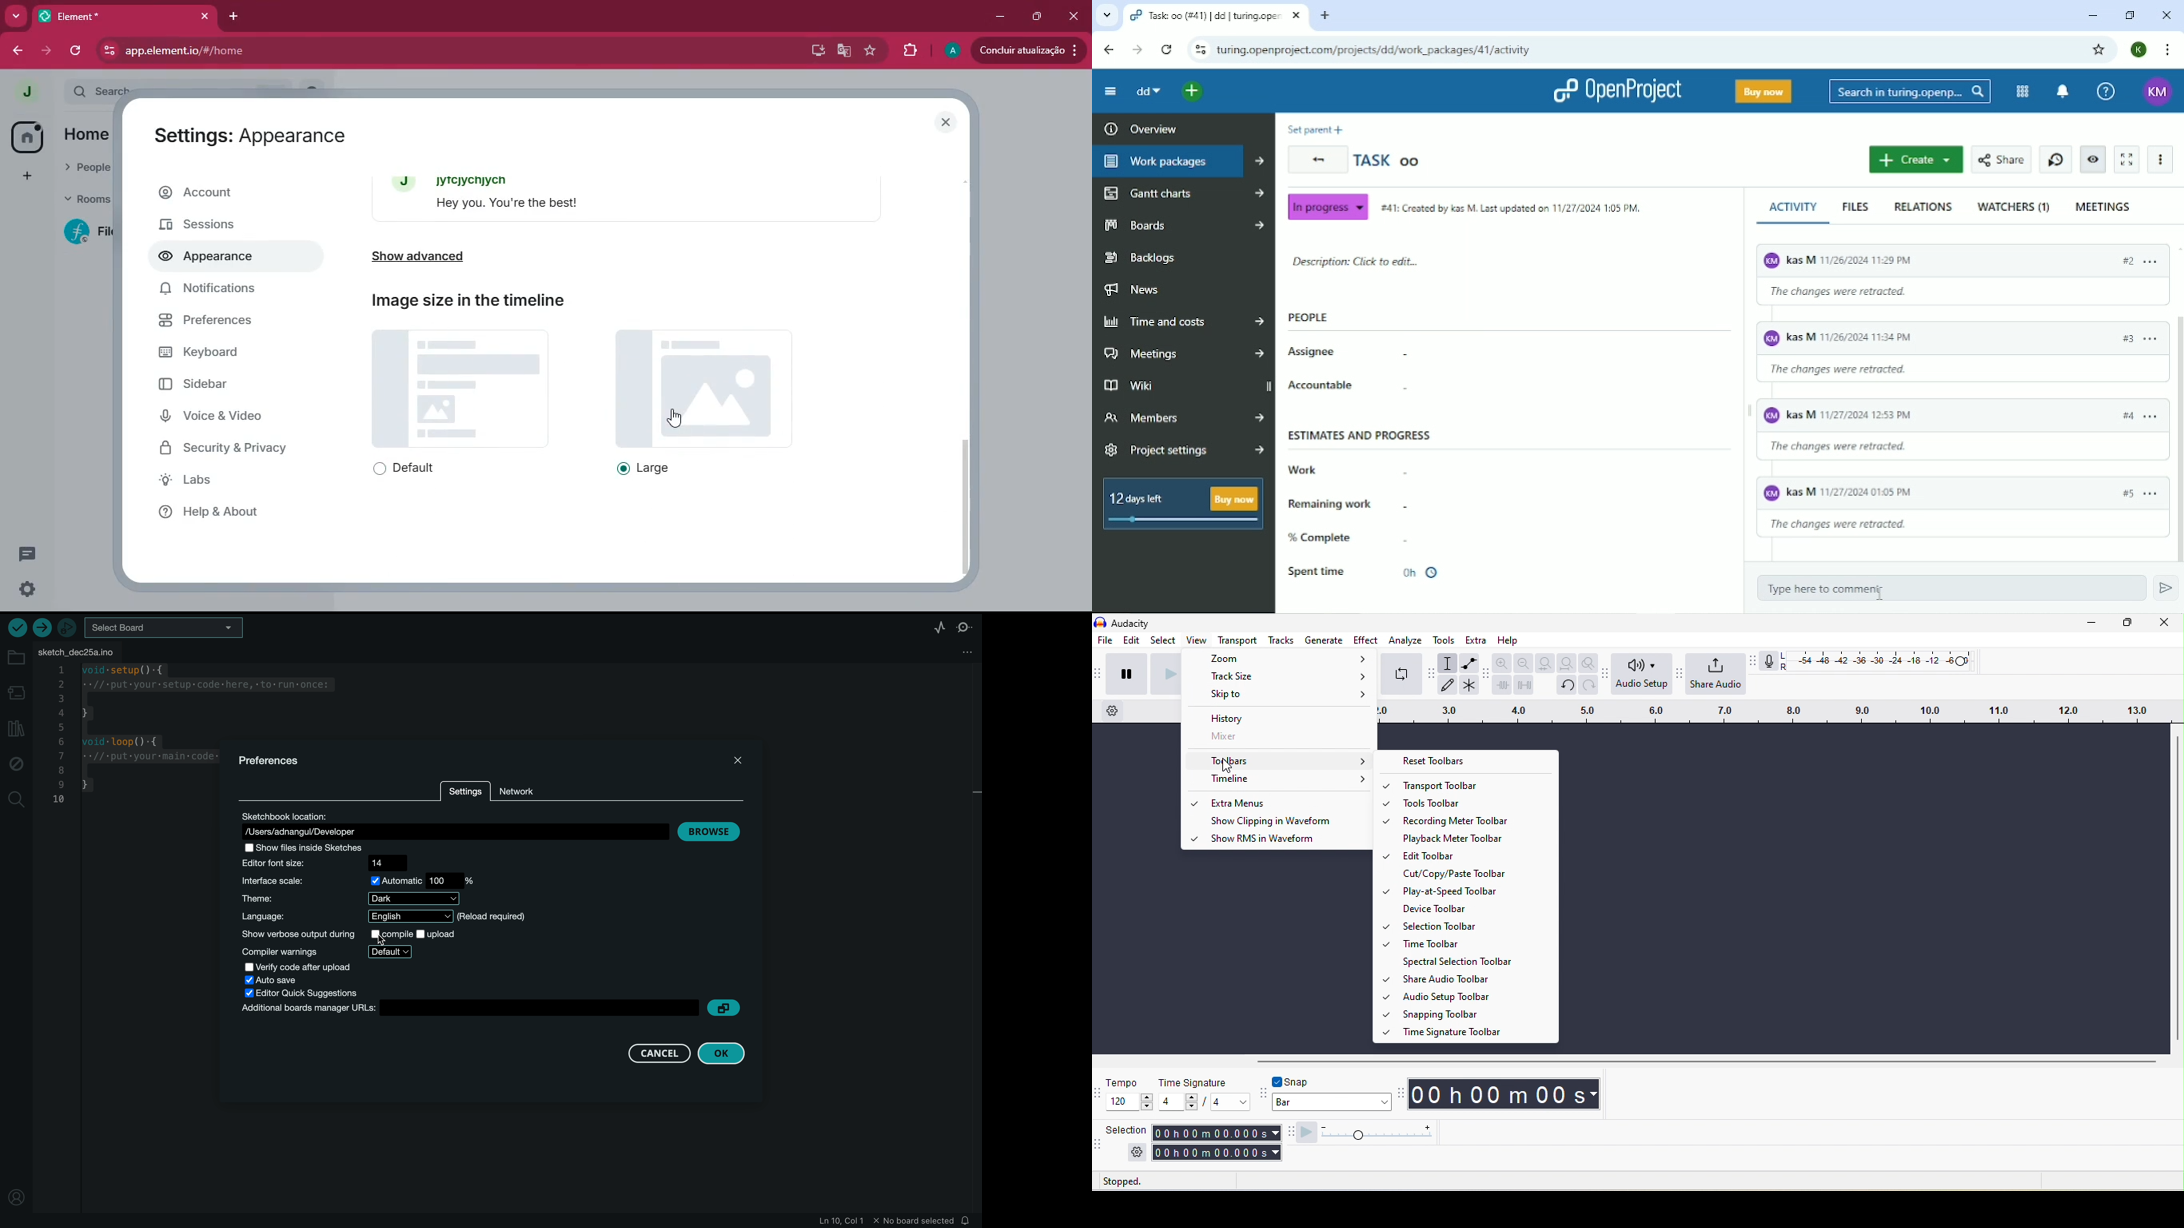 This screenshot has height=1232, width=2184. Describe the element at coordinates (217, 292) in the screenshot. I see `notifications` at that location.